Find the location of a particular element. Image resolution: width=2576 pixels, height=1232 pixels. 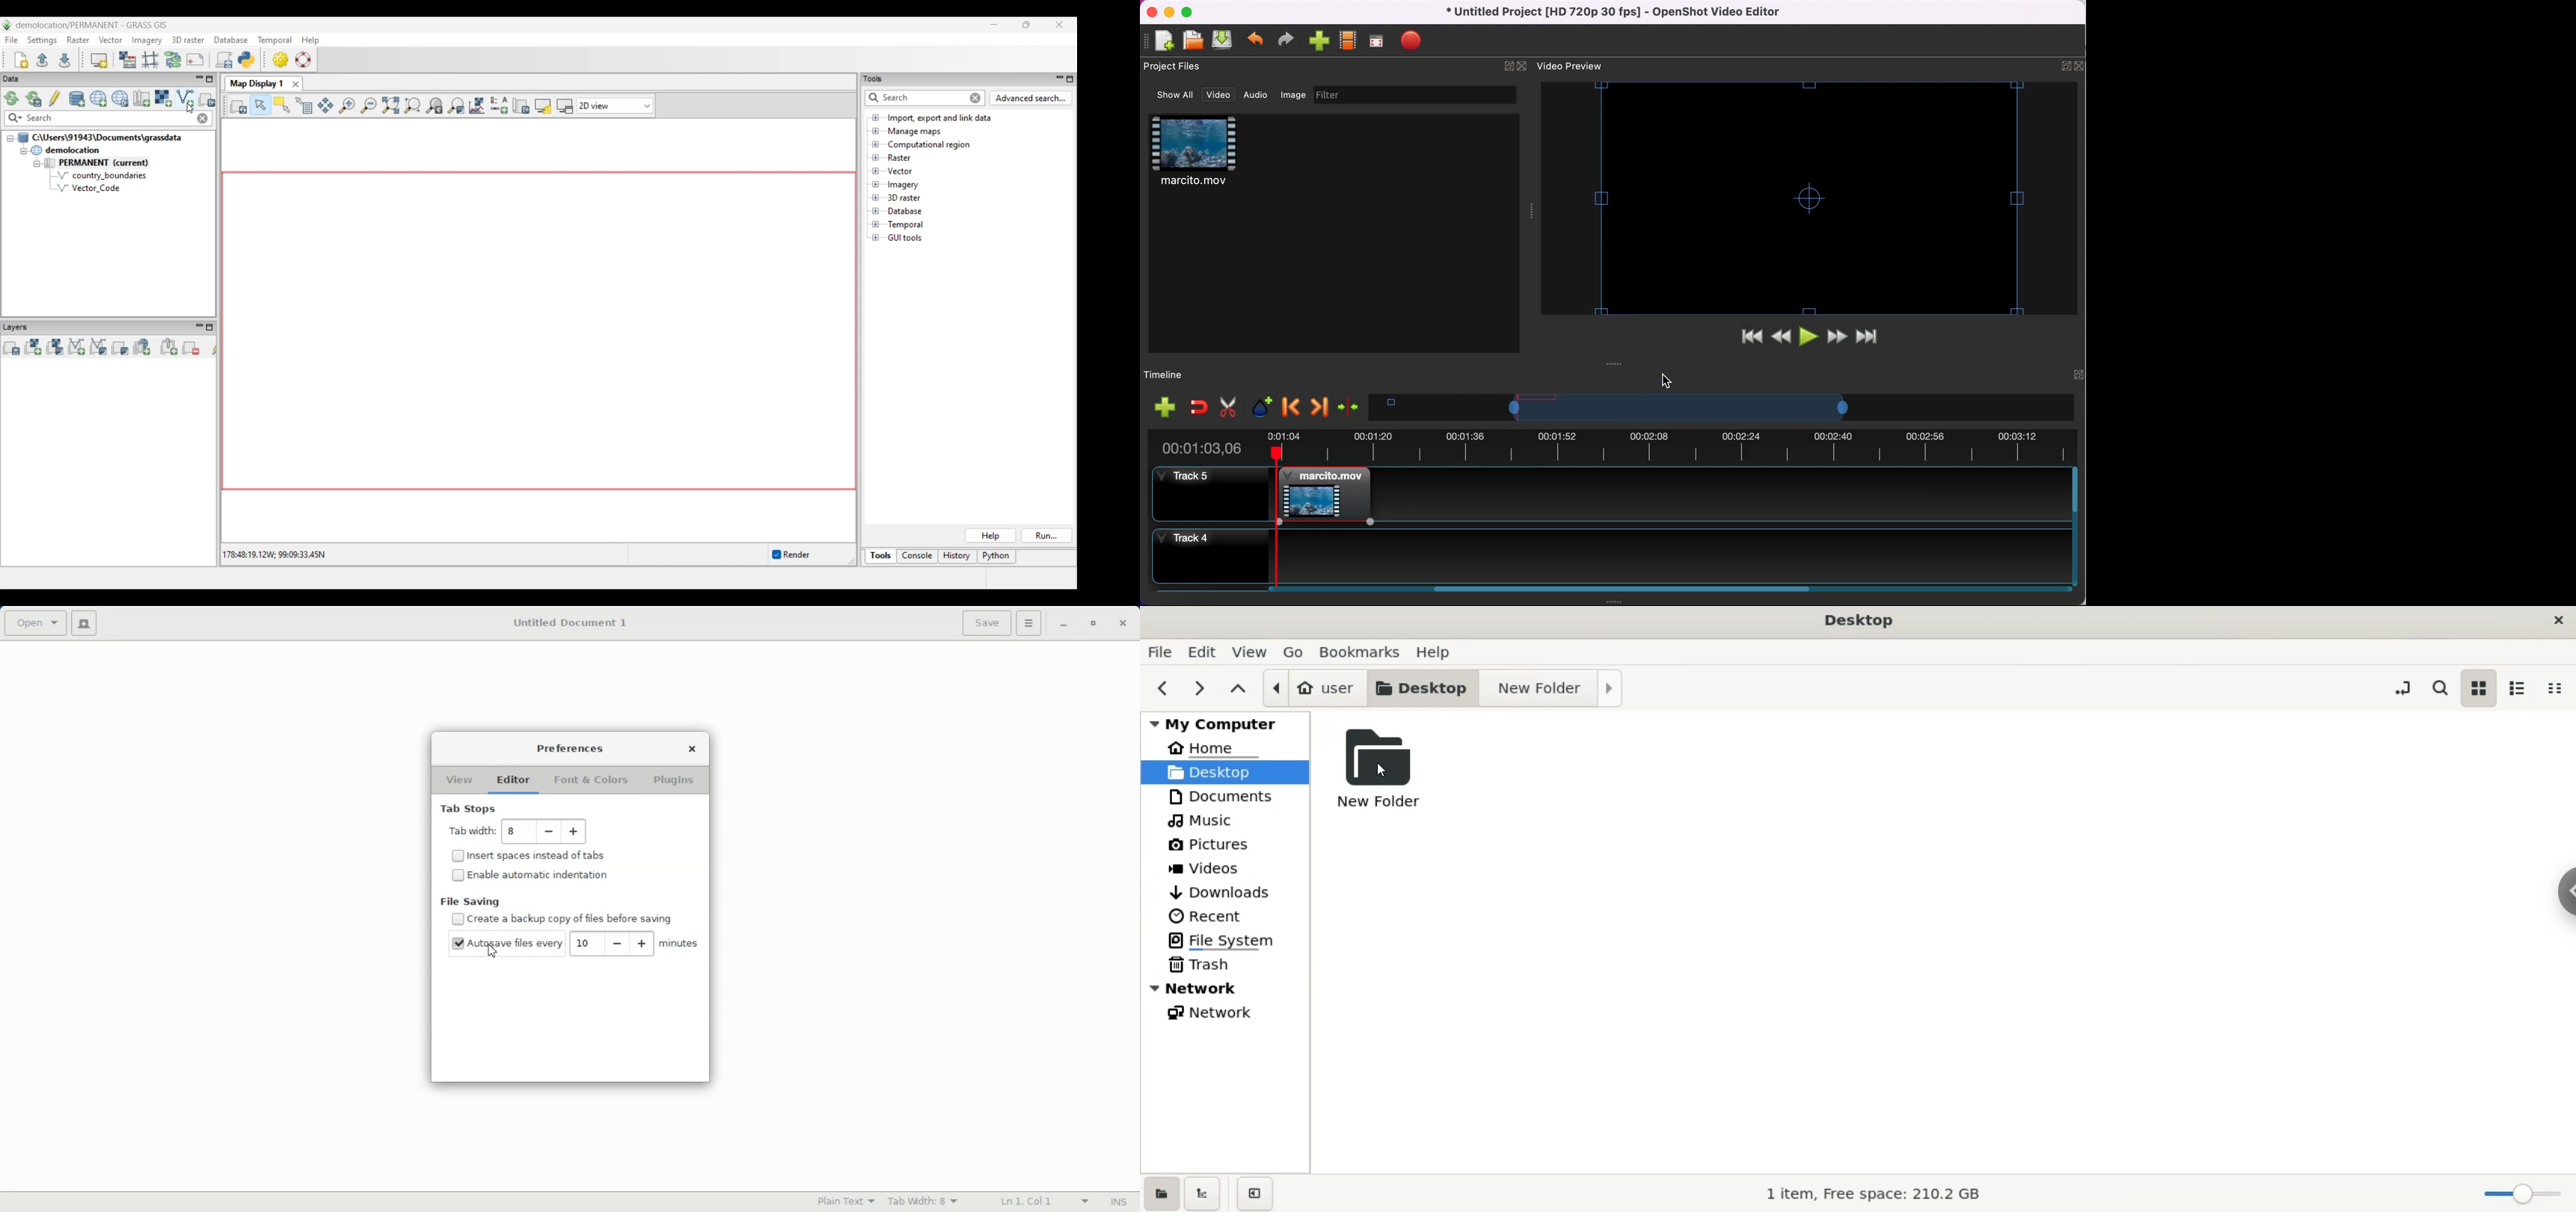

fade in applied is located at coordinates (1335, 497).